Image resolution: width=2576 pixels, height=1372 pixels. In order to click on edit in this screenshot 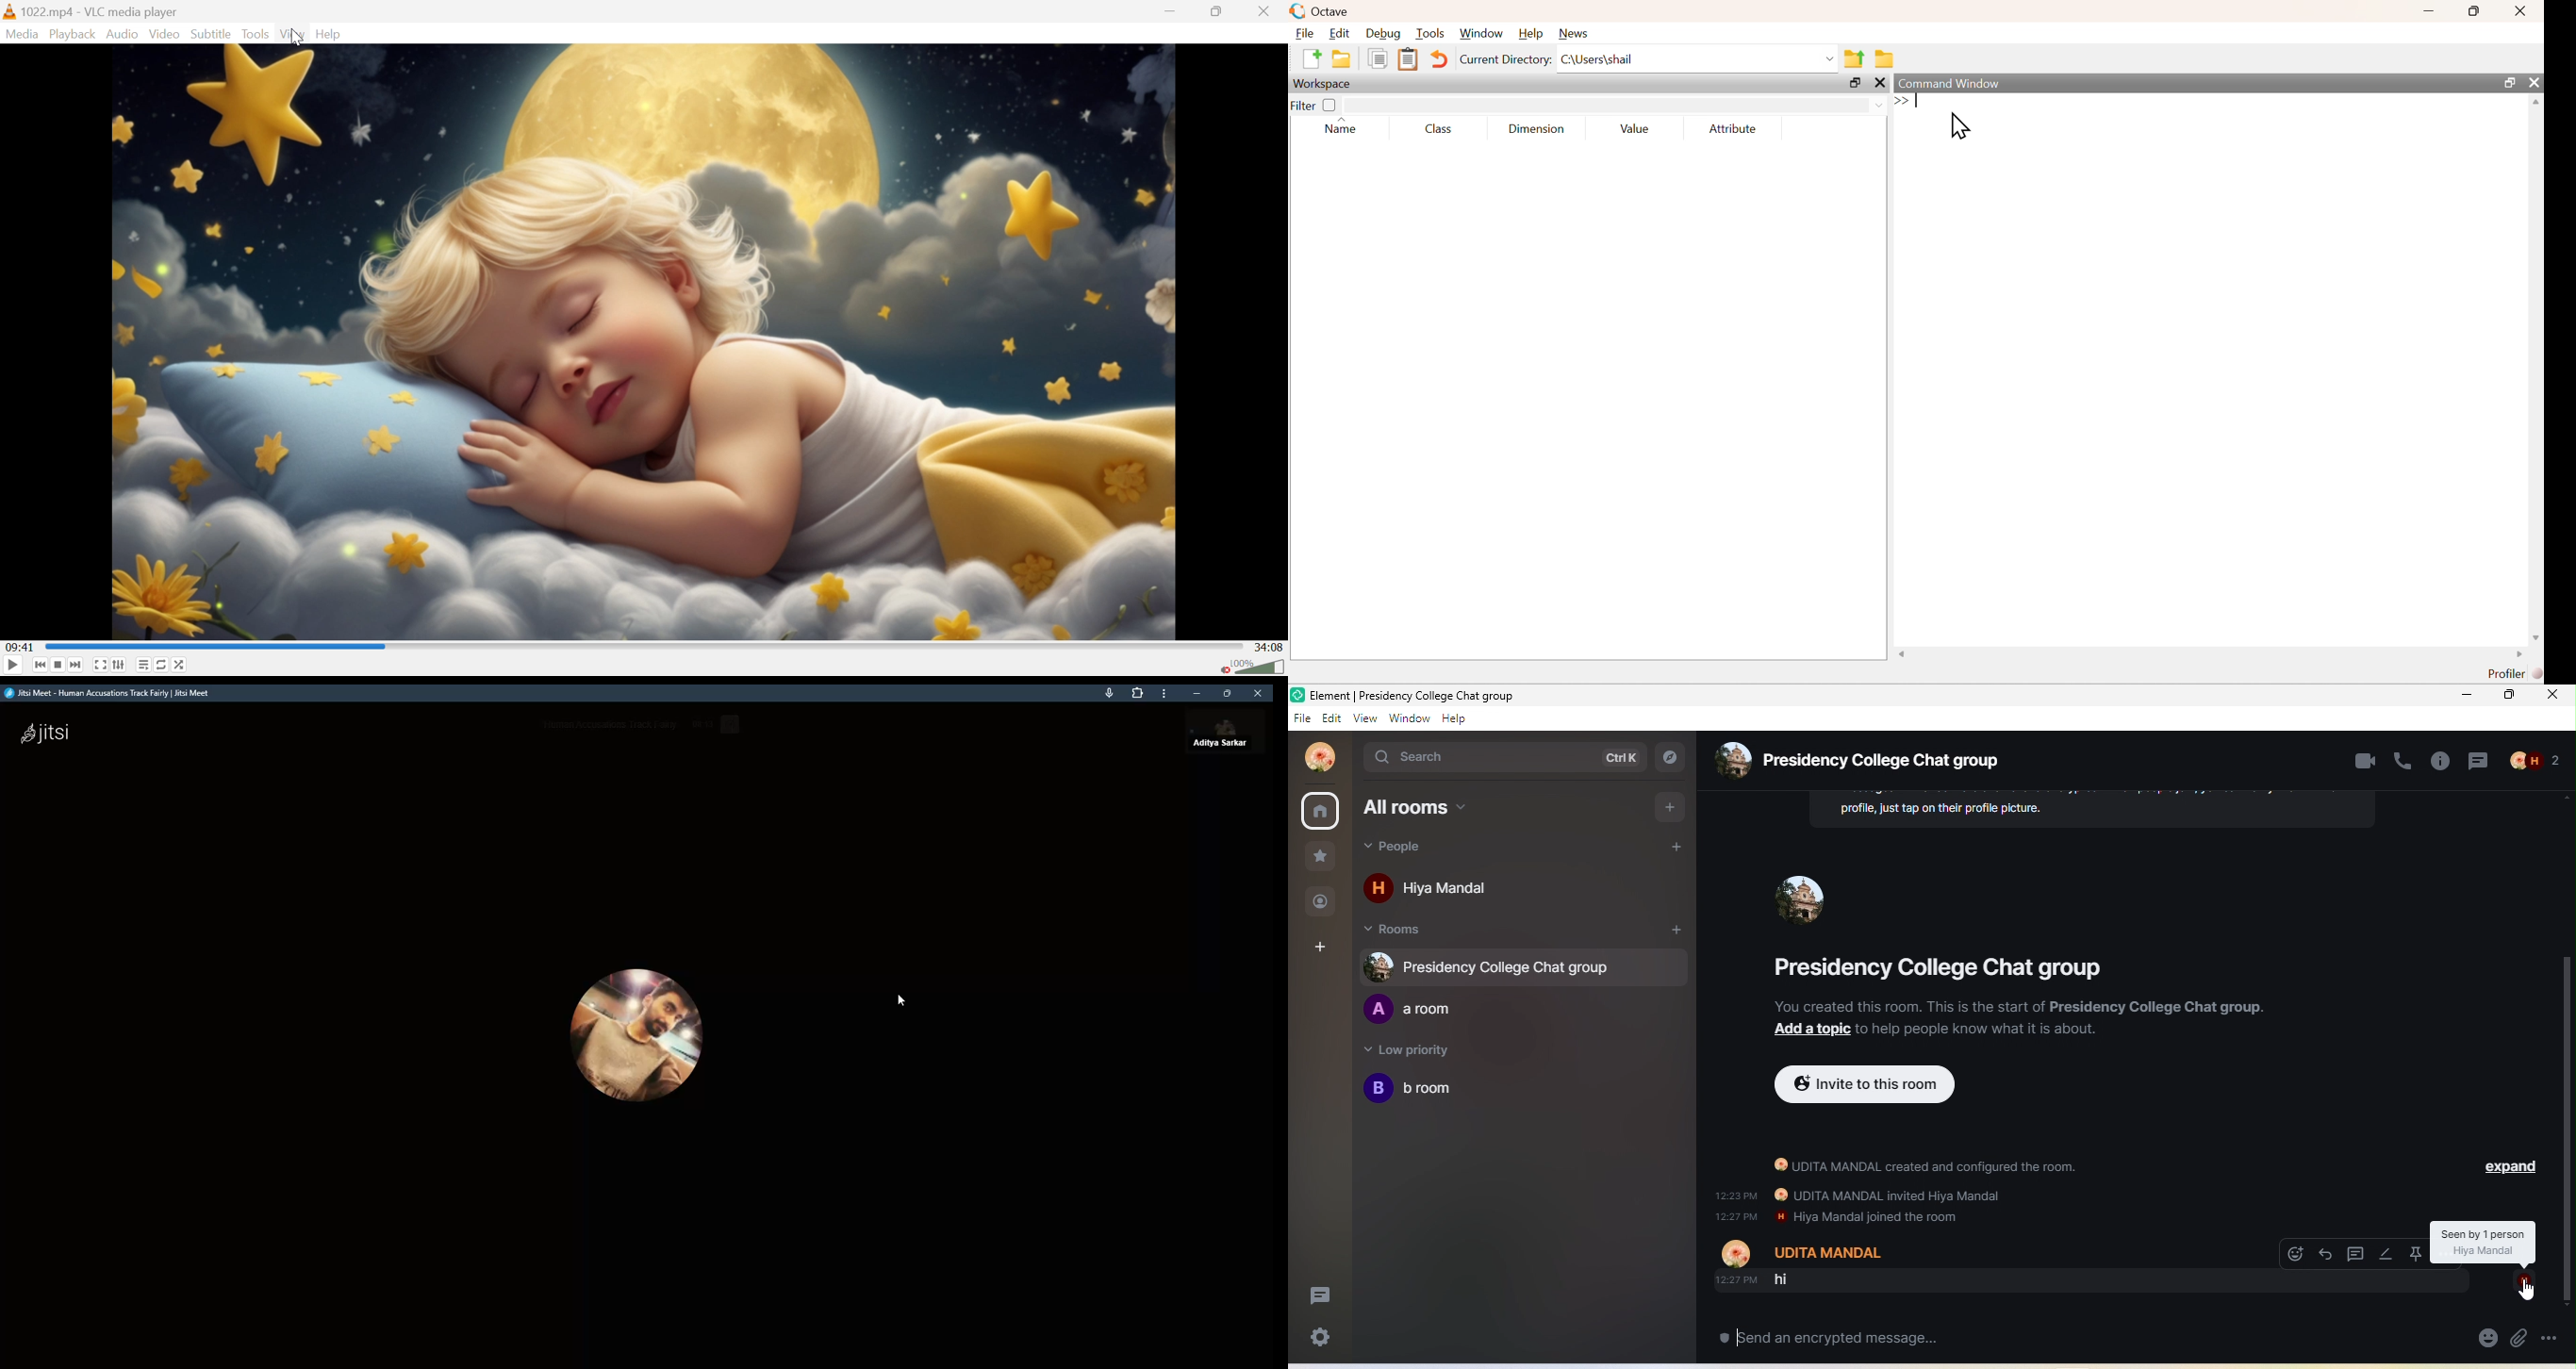, I will do `click(2386, 1254)`.